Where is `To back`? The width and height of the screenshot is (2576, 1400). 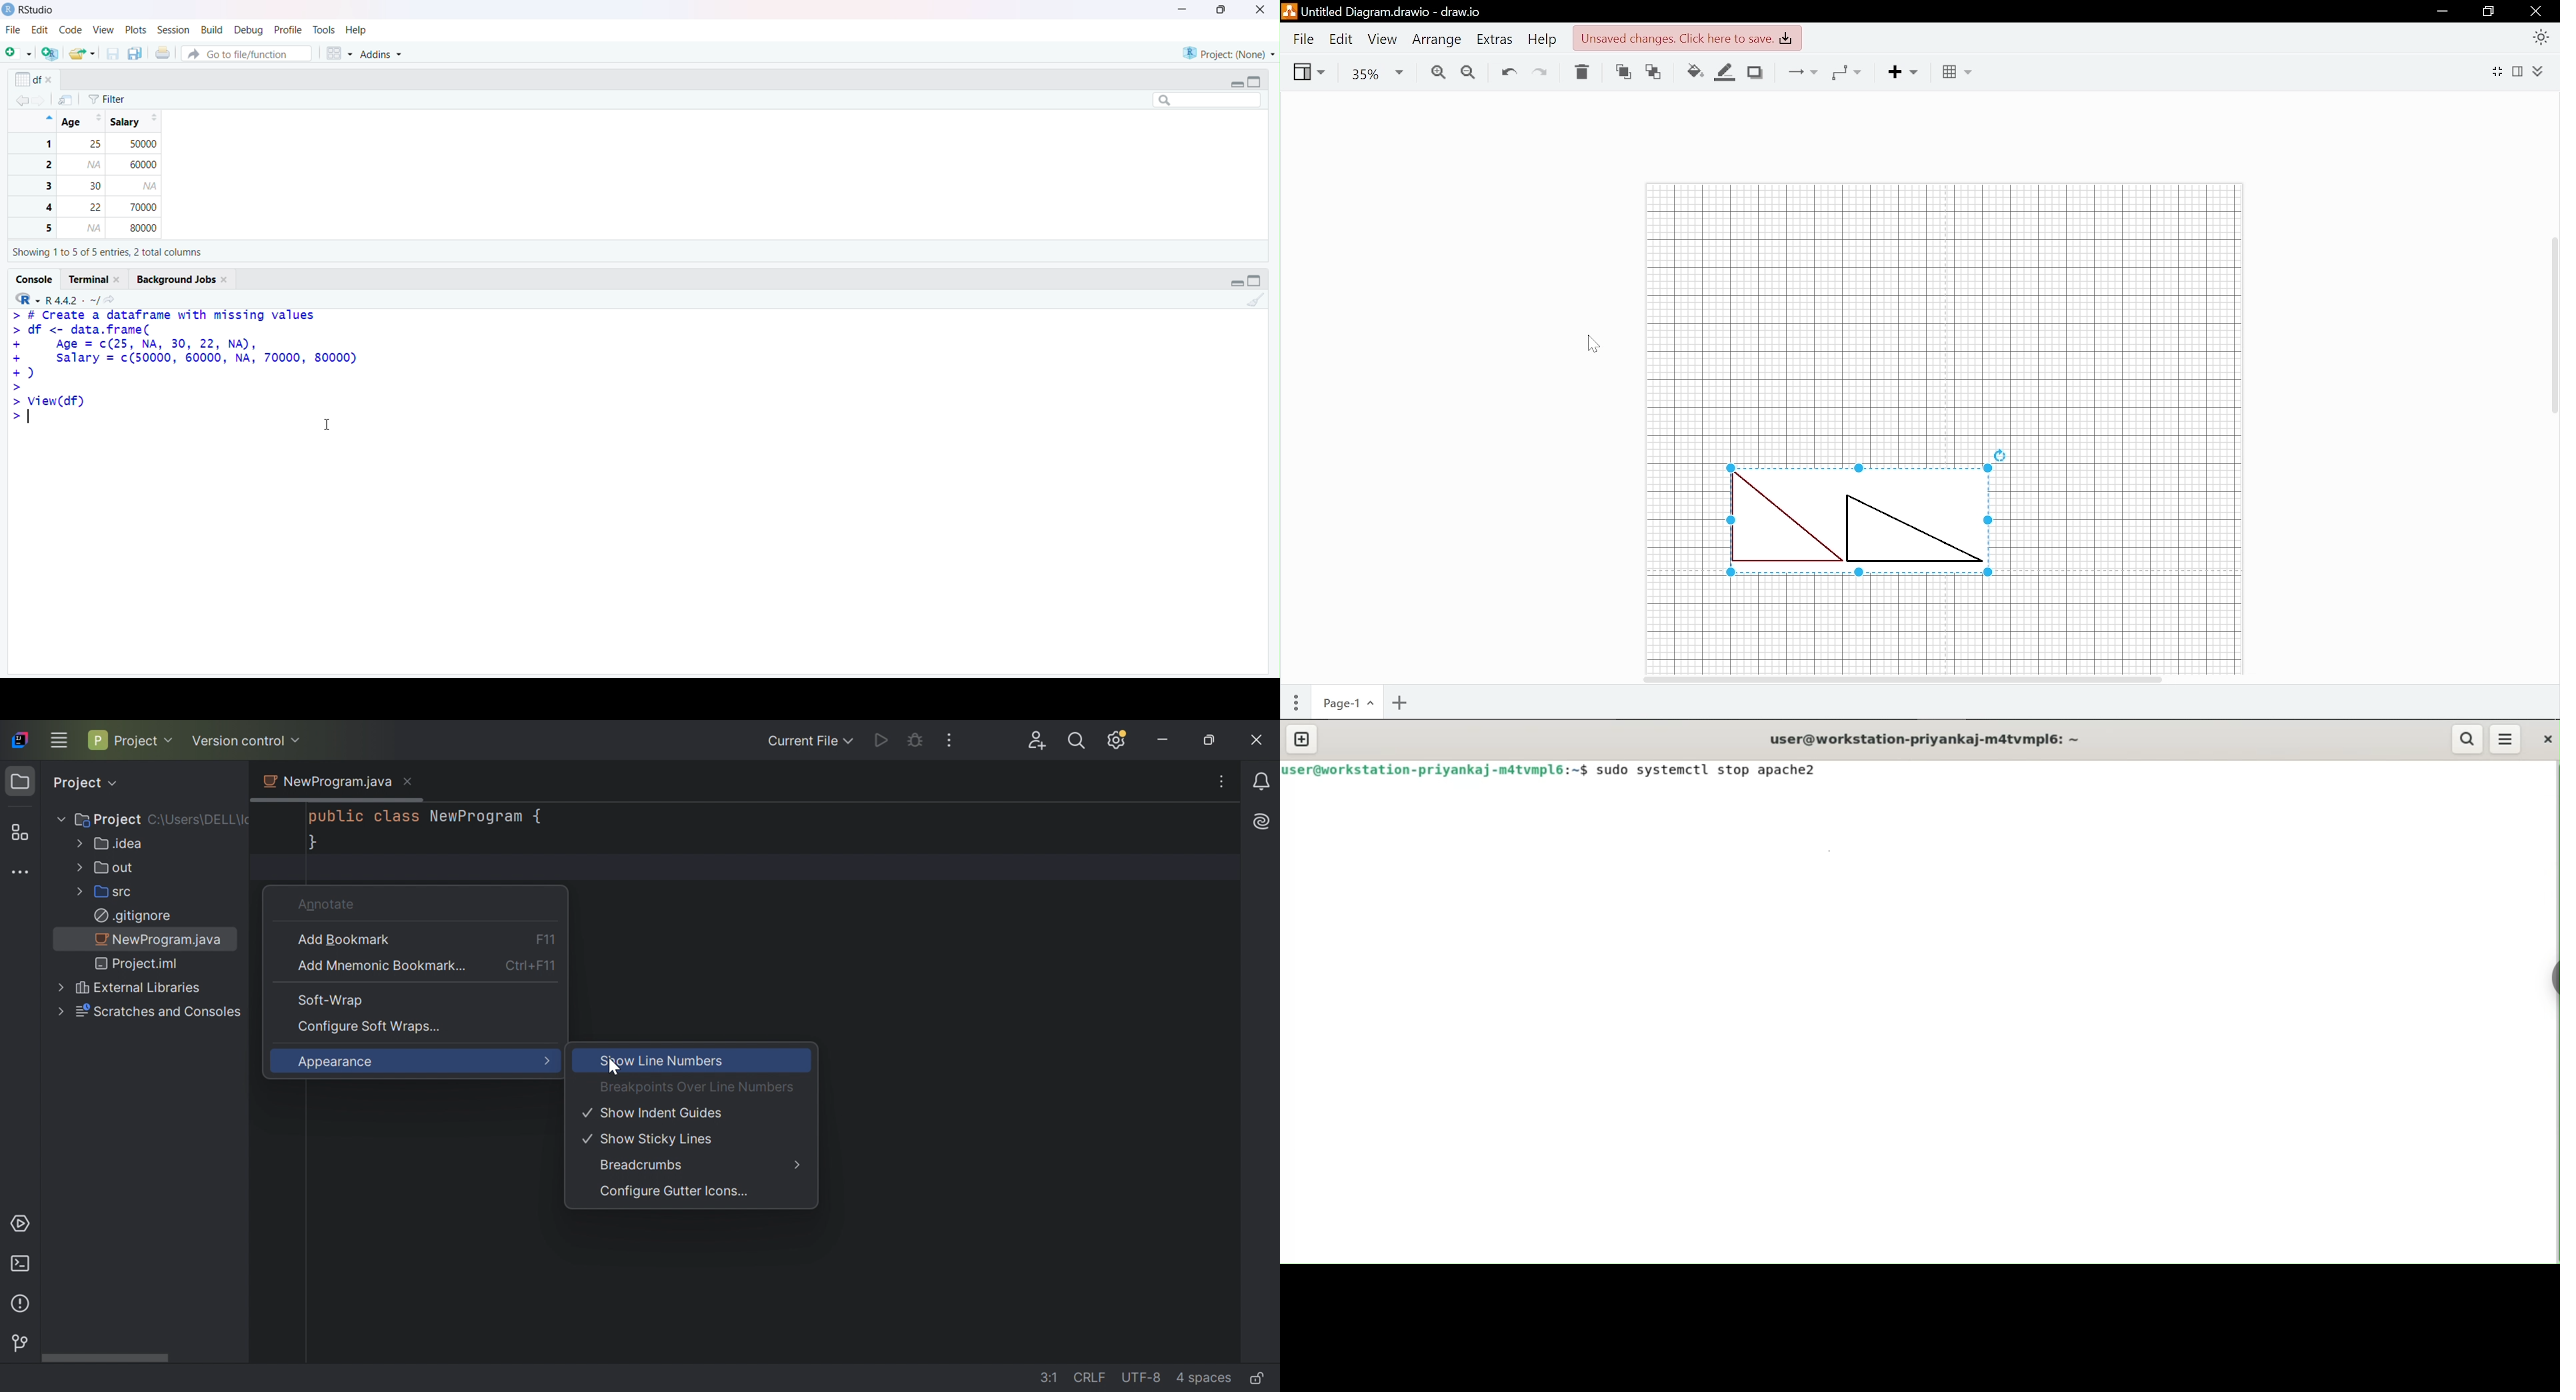 To back is located at coordinates (1653, 73).